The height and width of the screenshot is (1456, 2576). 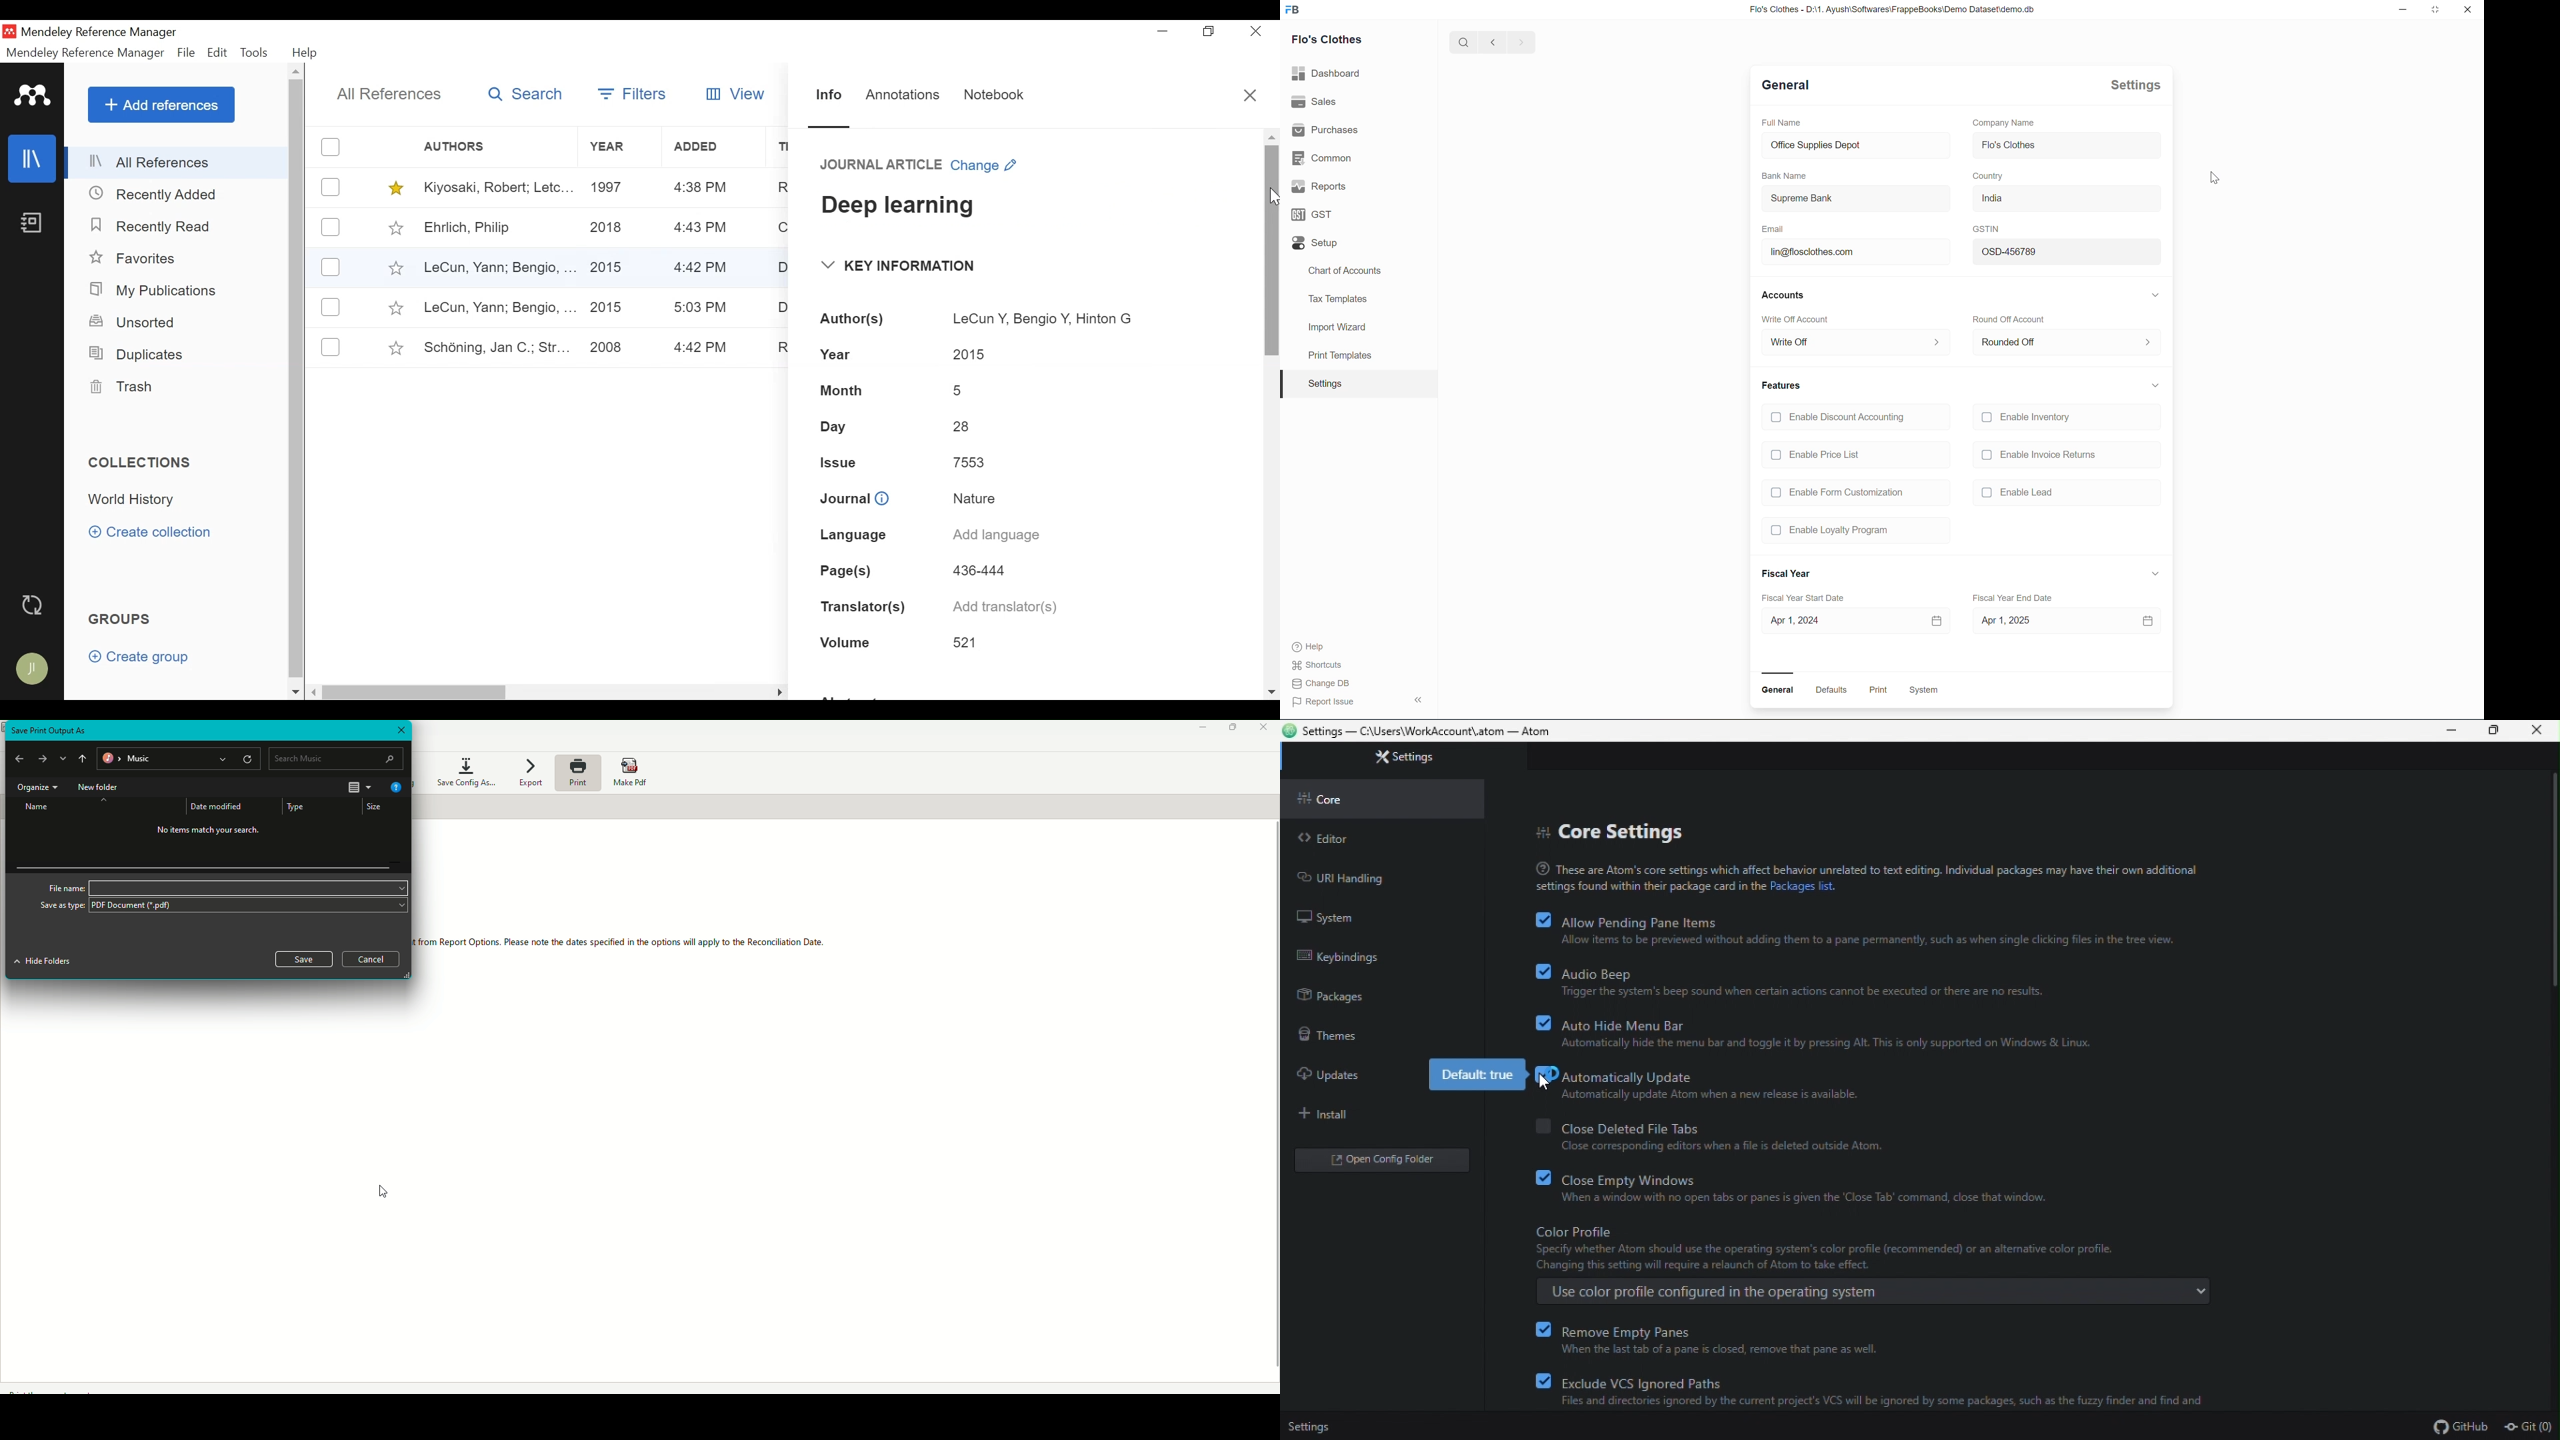 I want to click on Features, so click(x=1783, y=385).